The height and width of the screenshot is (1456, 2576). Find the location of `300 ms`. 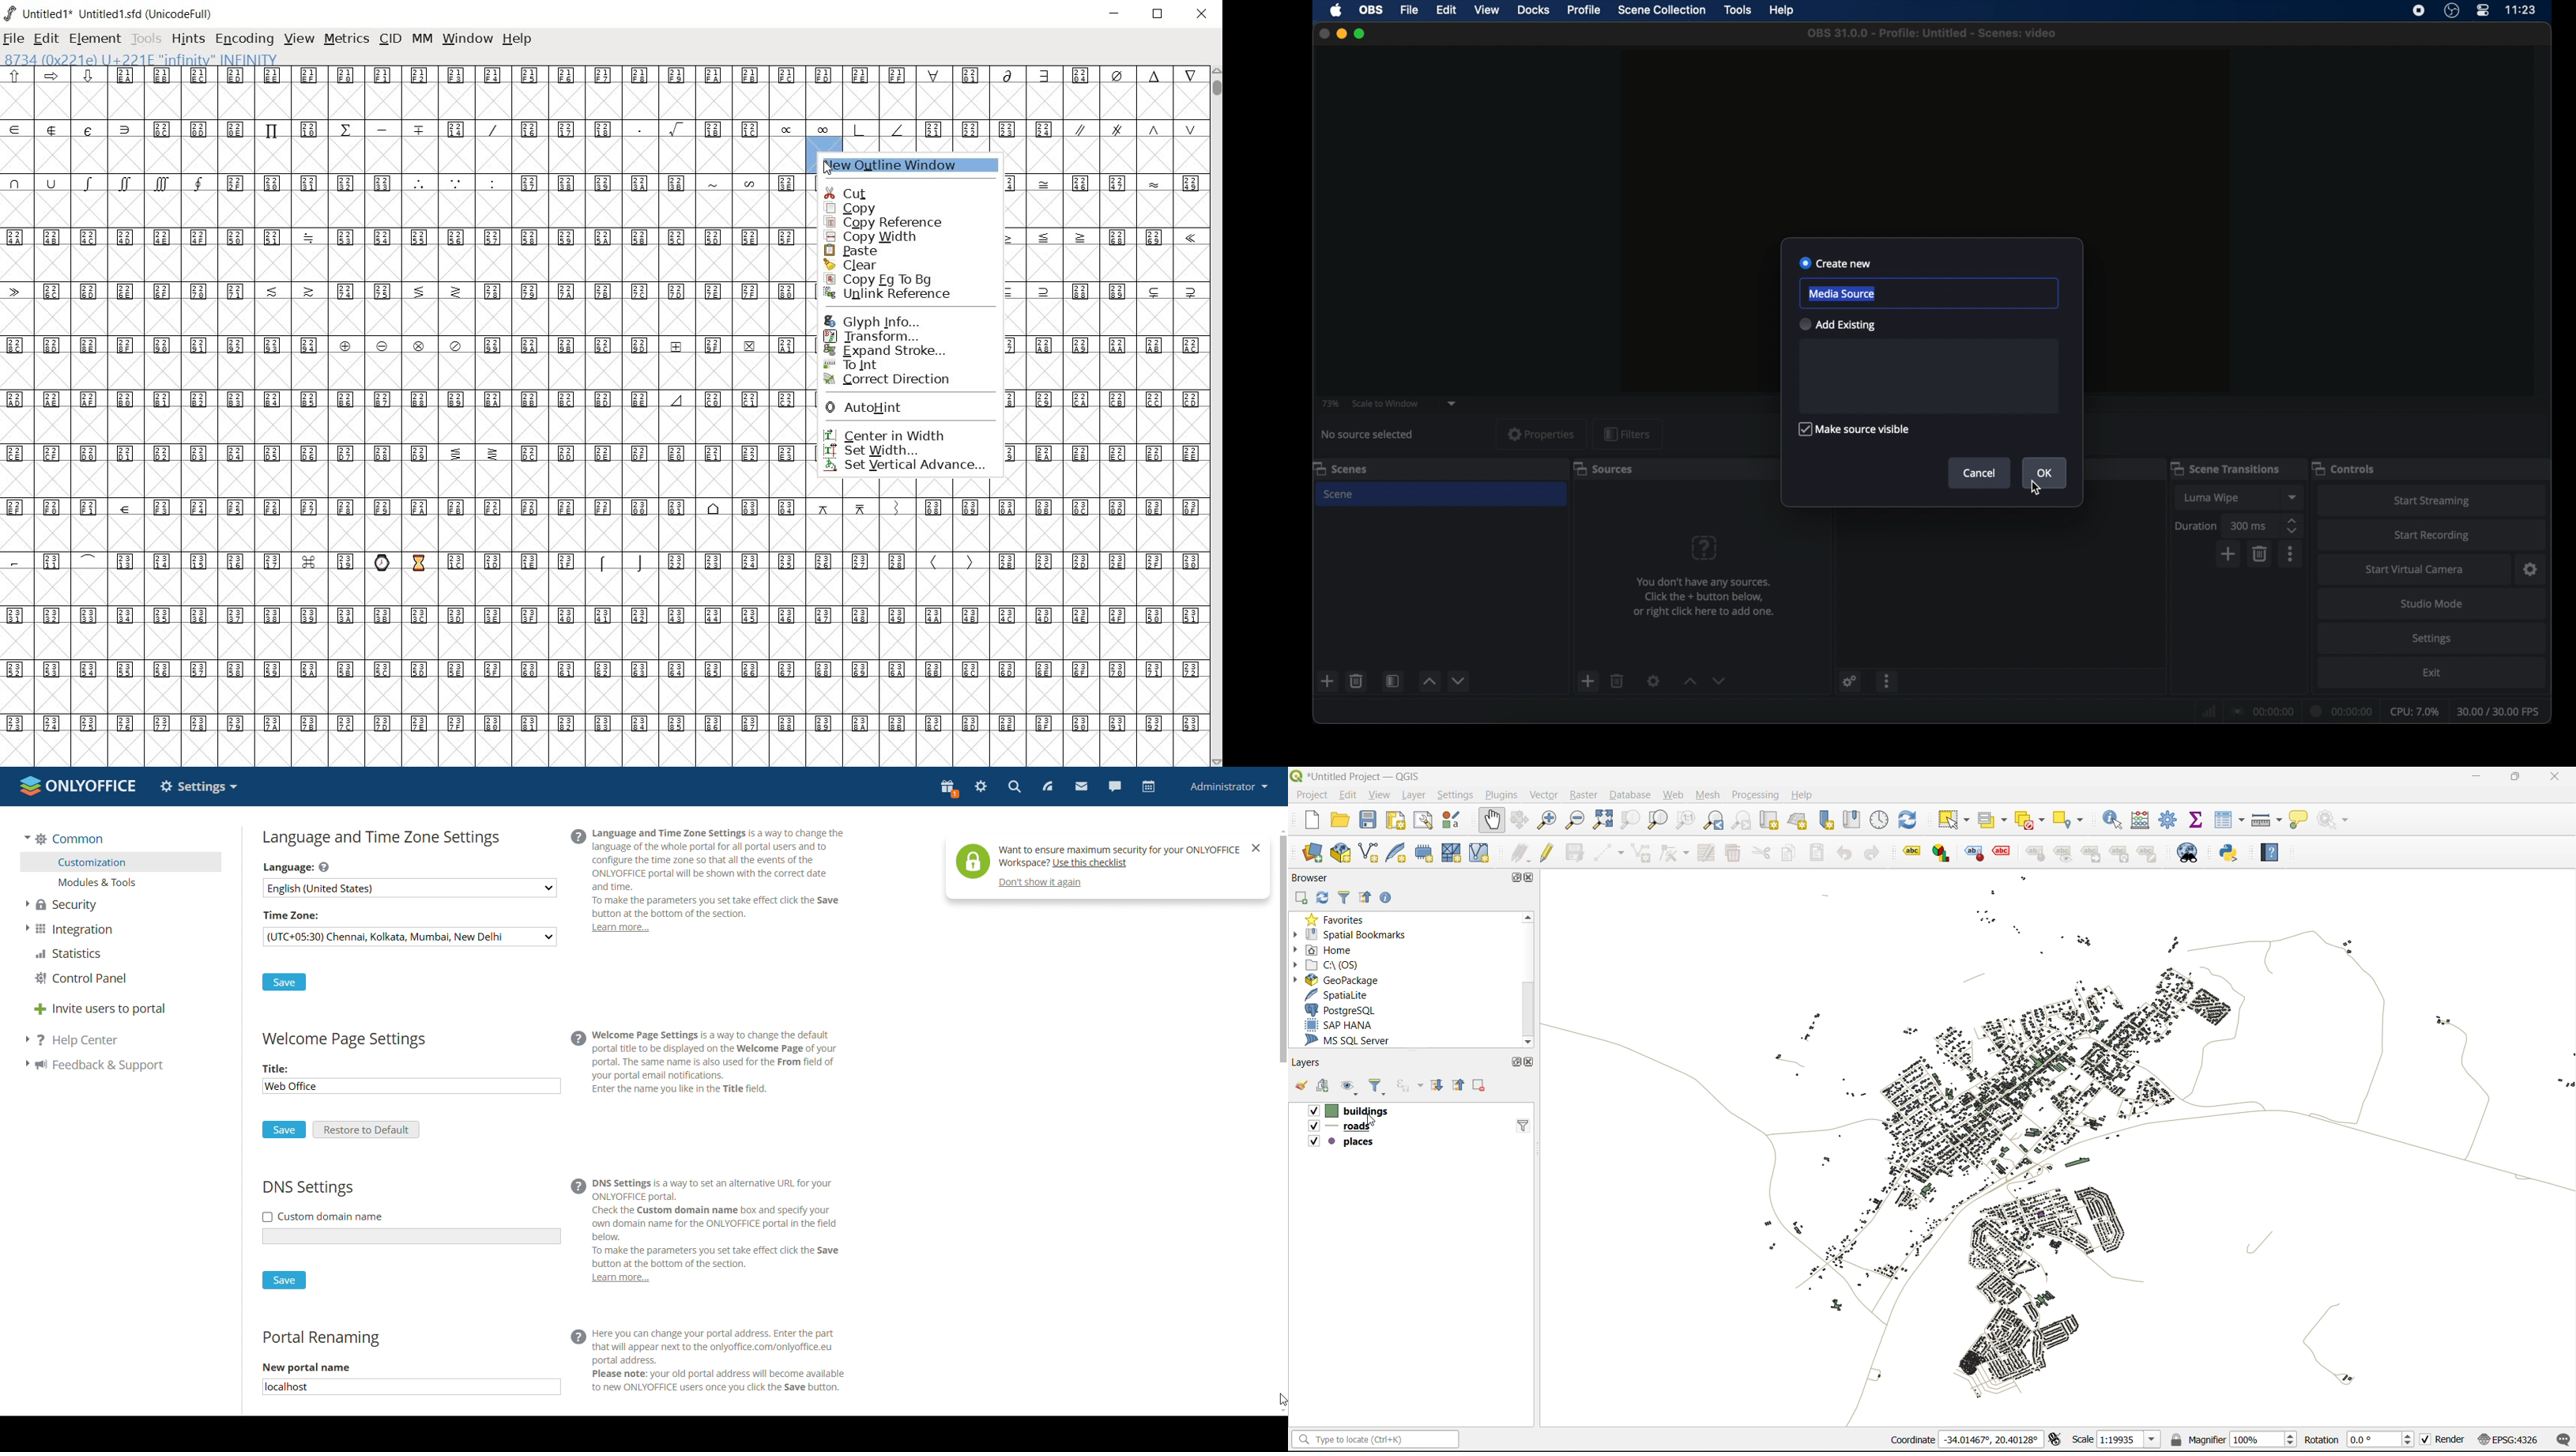

300 ms is located at coordinates (2249, 526).